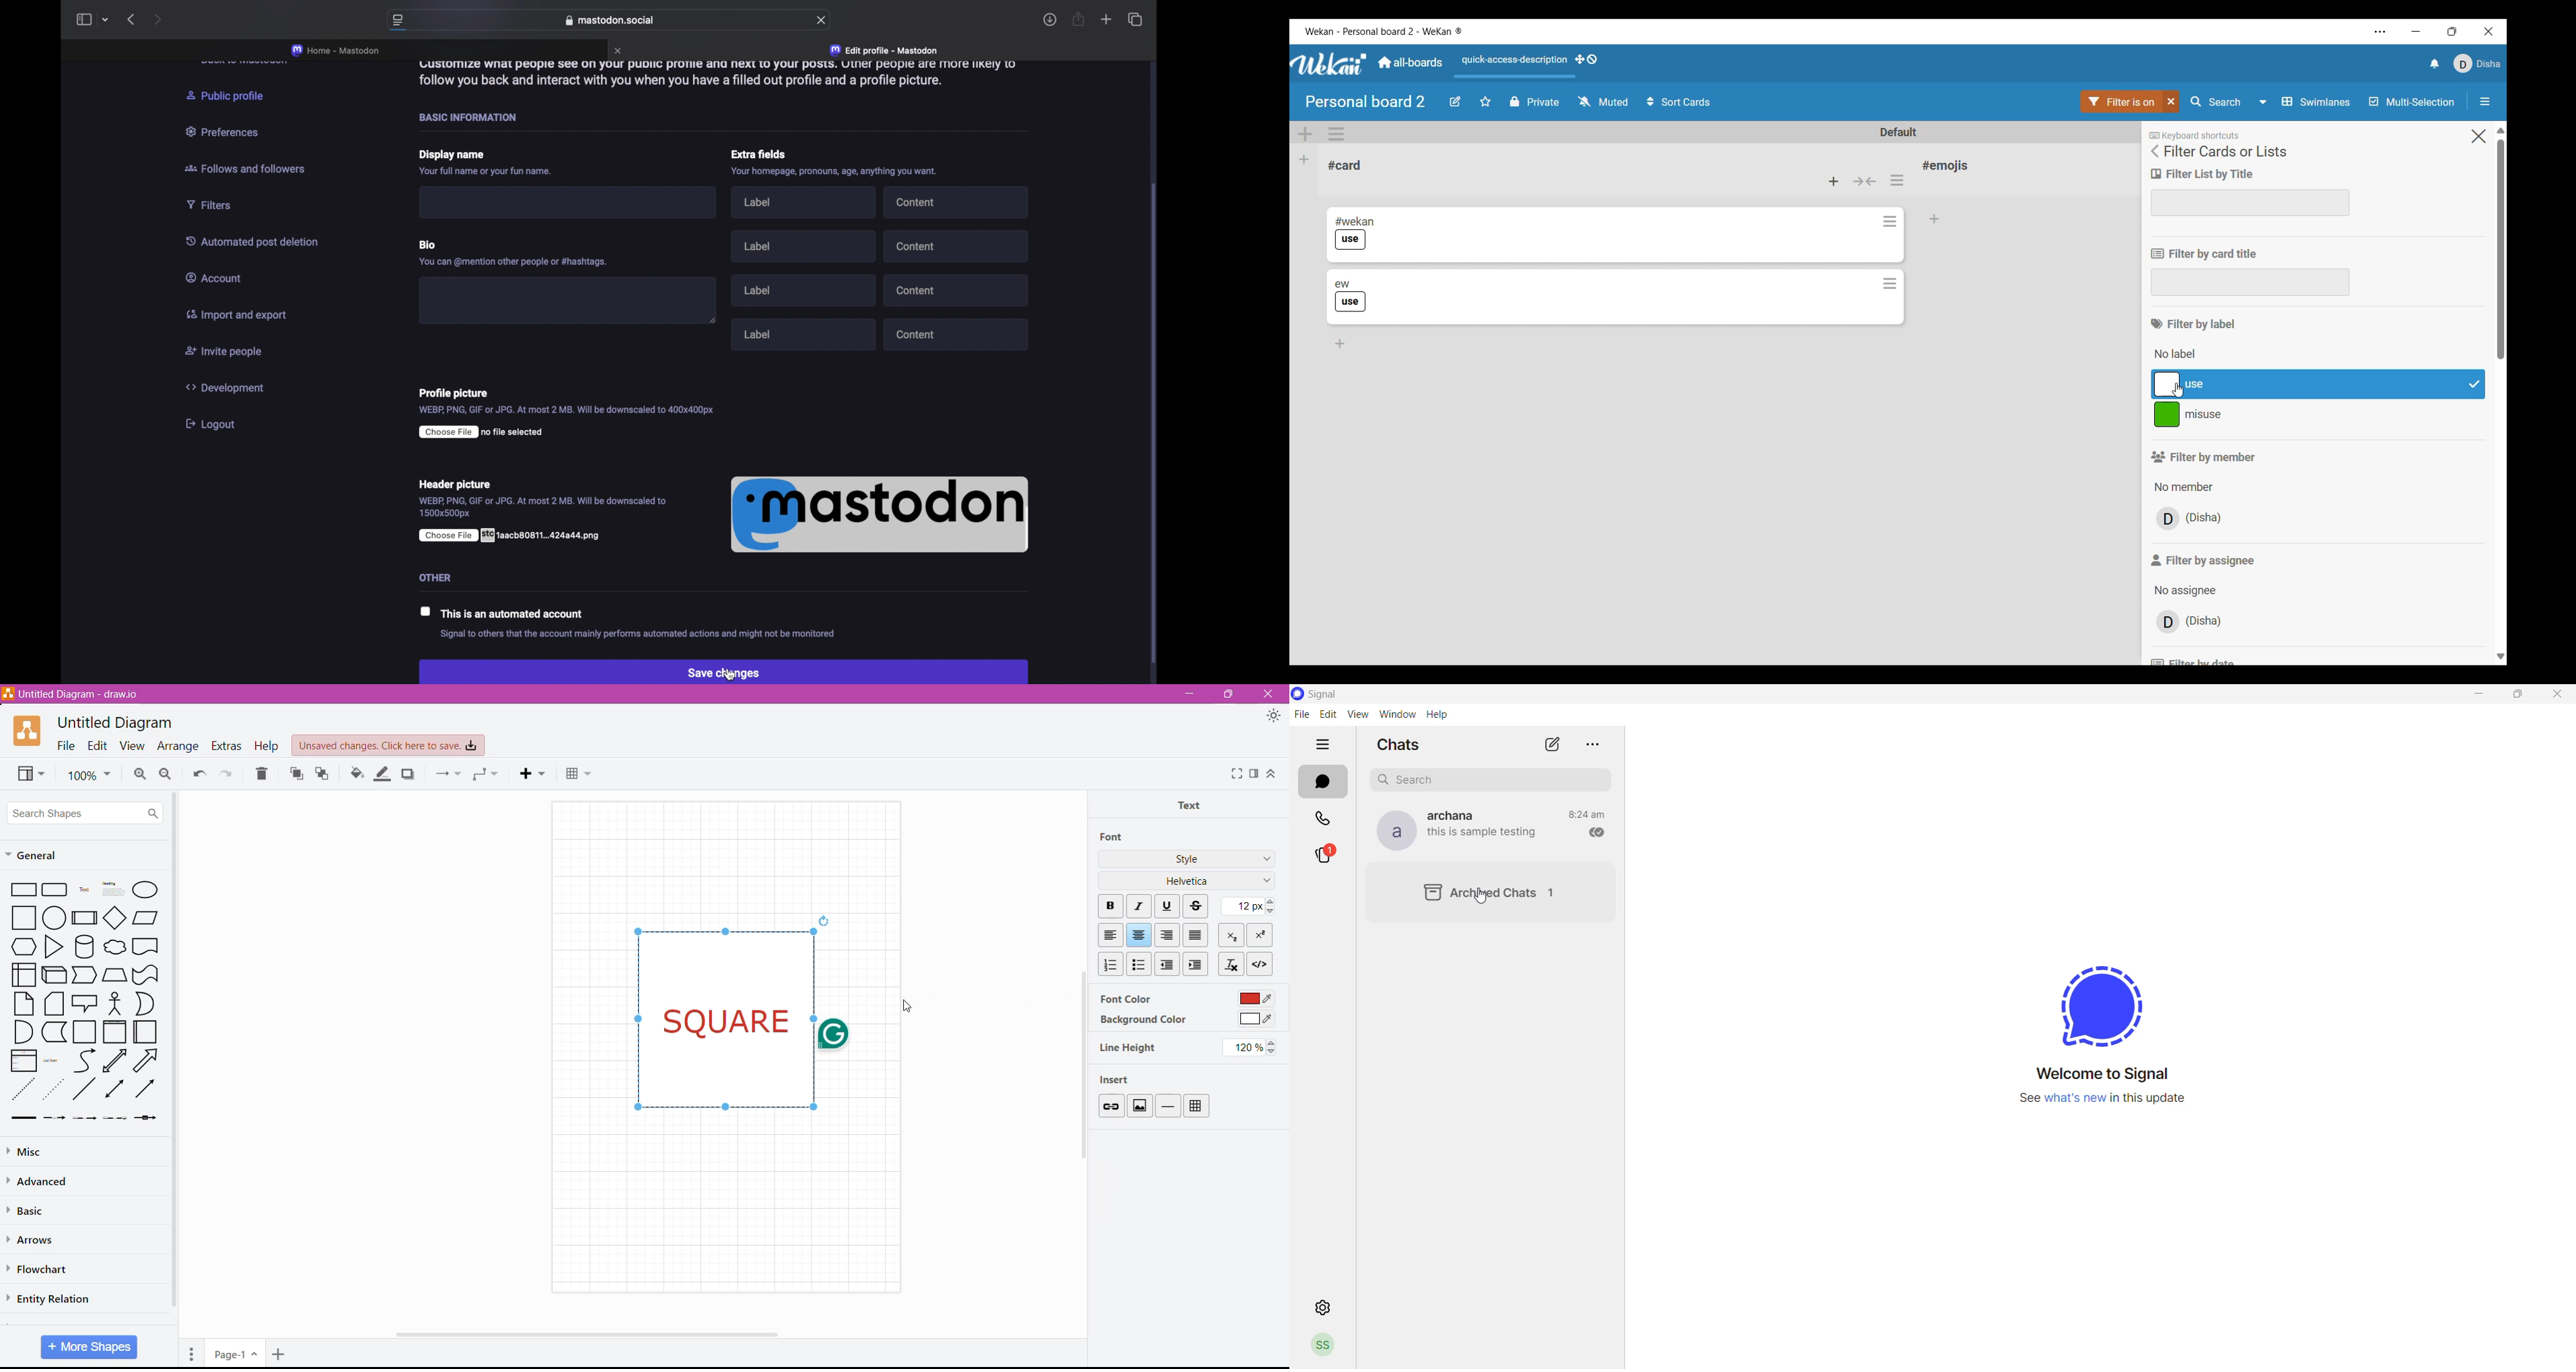  I want to click on diagonal line, so click(85, 1089).